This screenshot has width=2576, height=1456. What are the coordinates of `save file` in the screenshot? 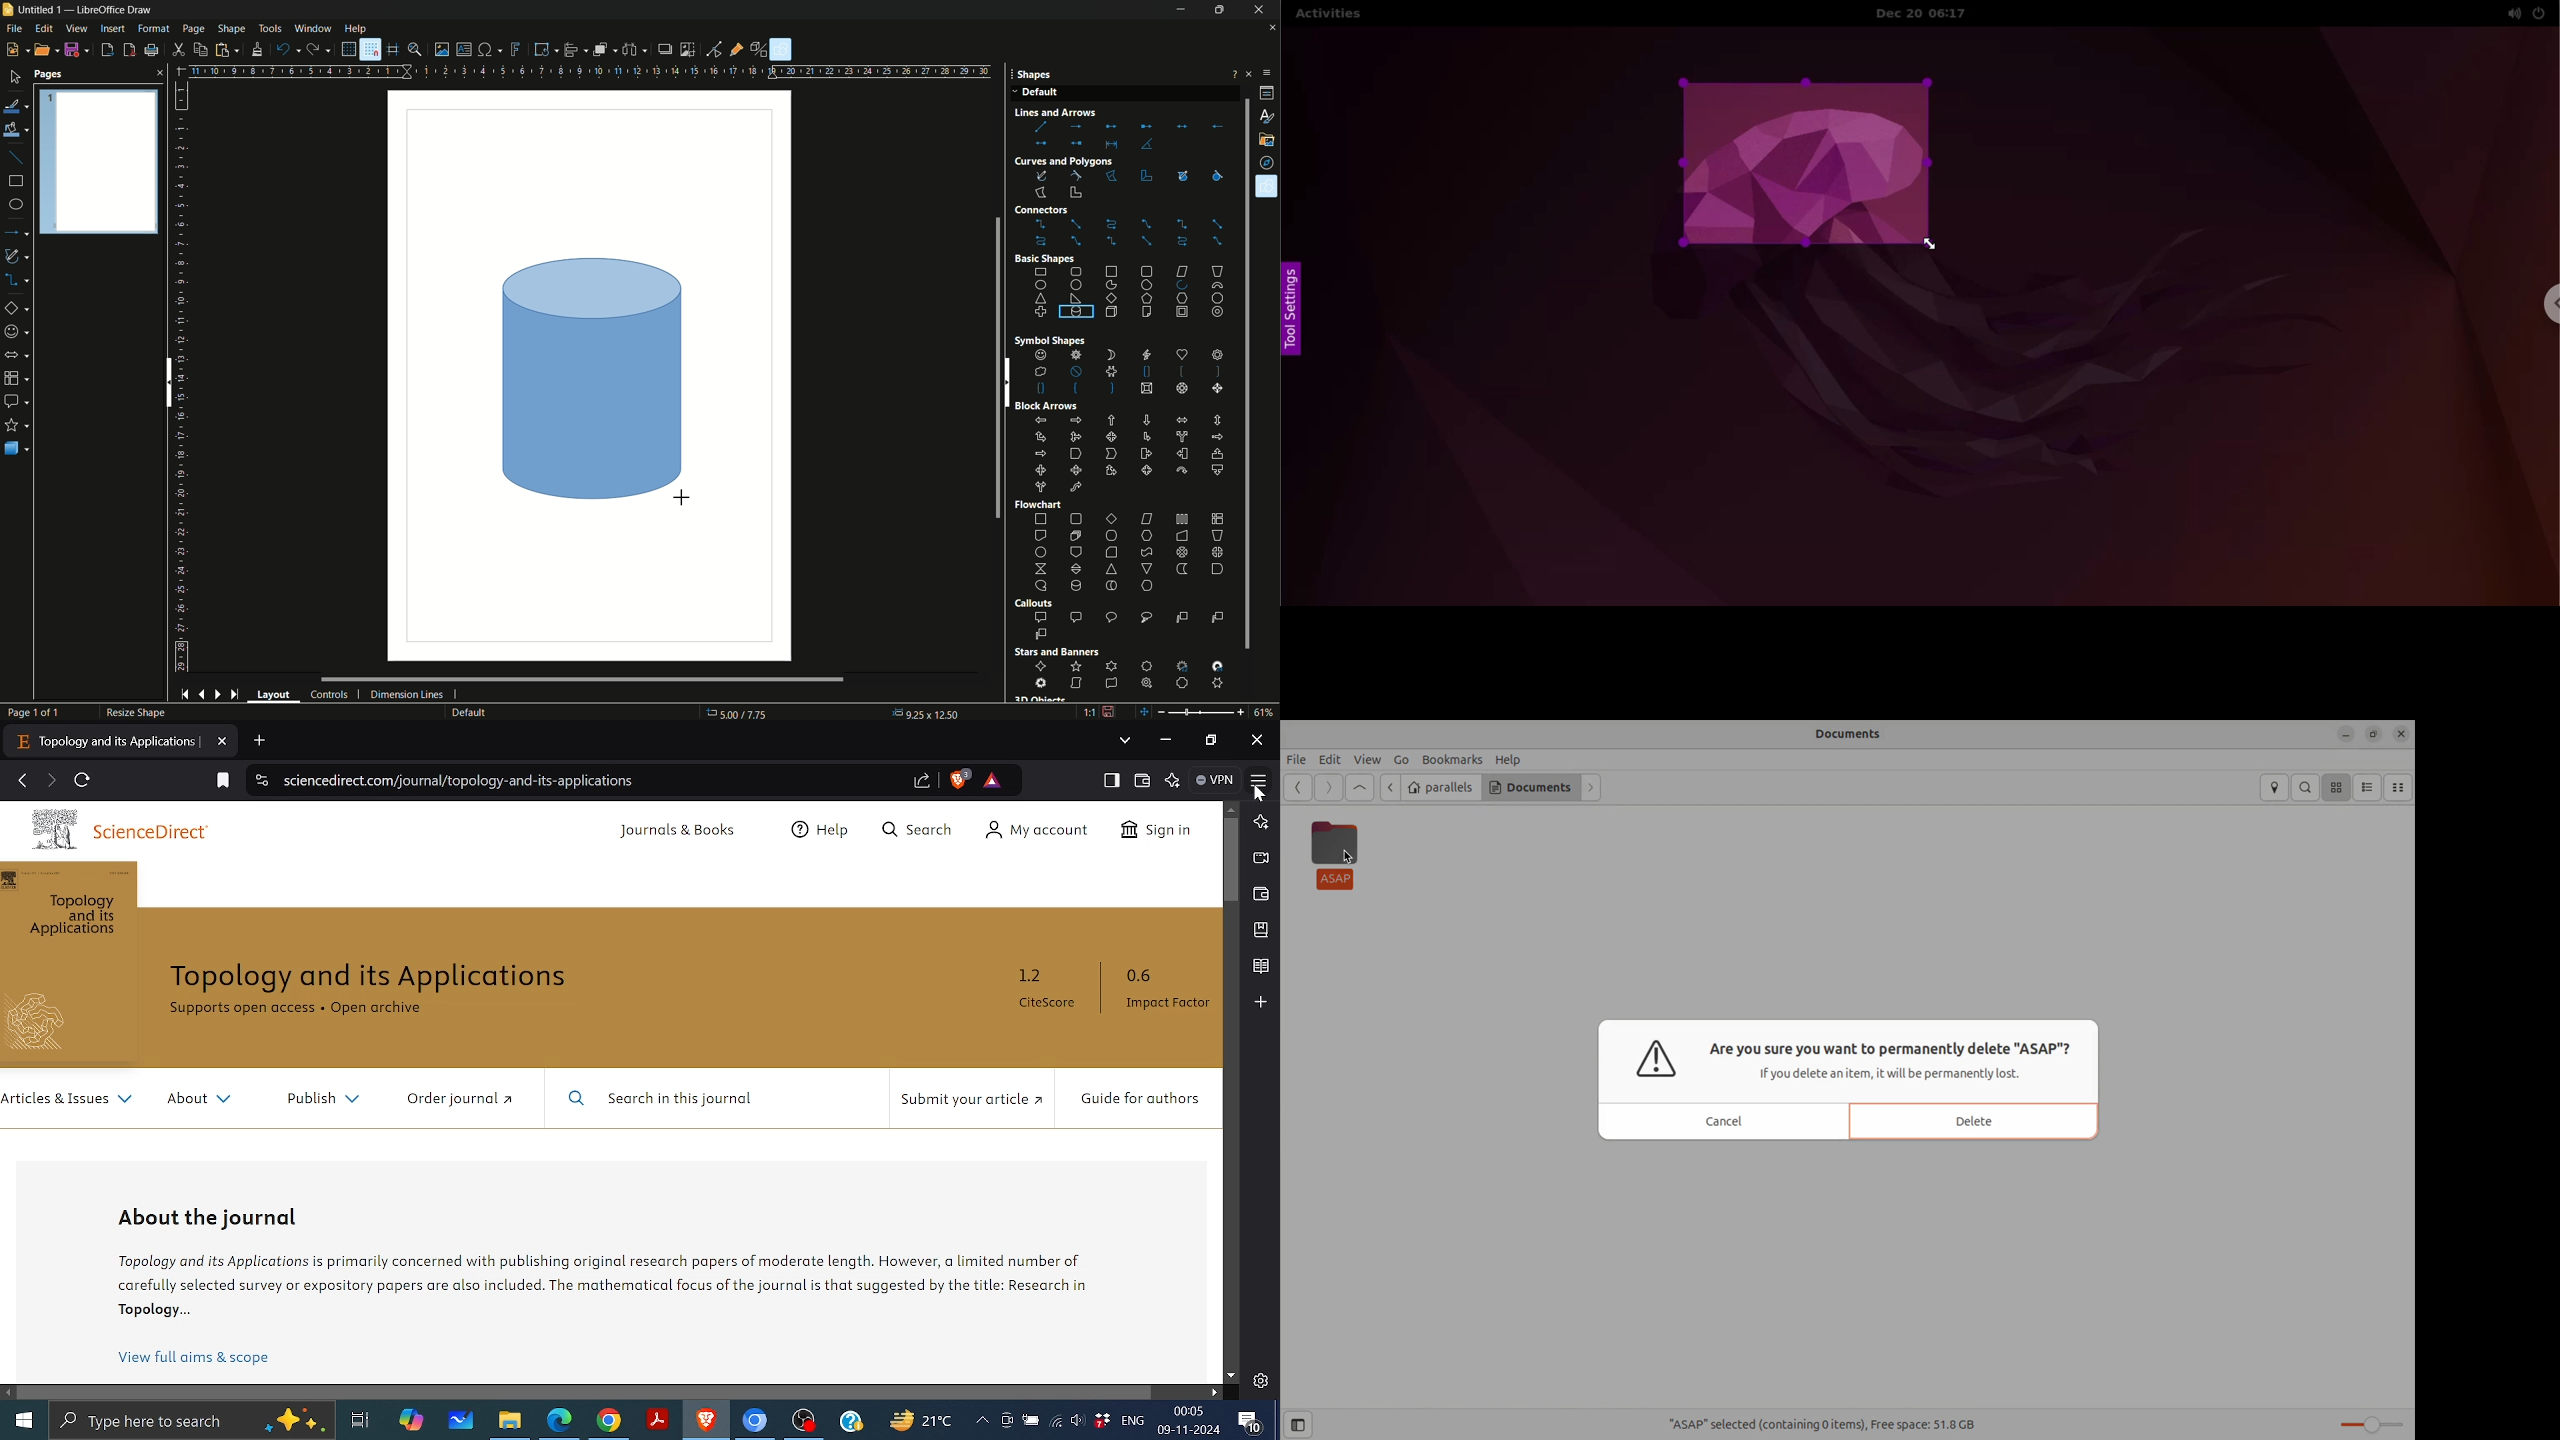 It's located at (77, 49).